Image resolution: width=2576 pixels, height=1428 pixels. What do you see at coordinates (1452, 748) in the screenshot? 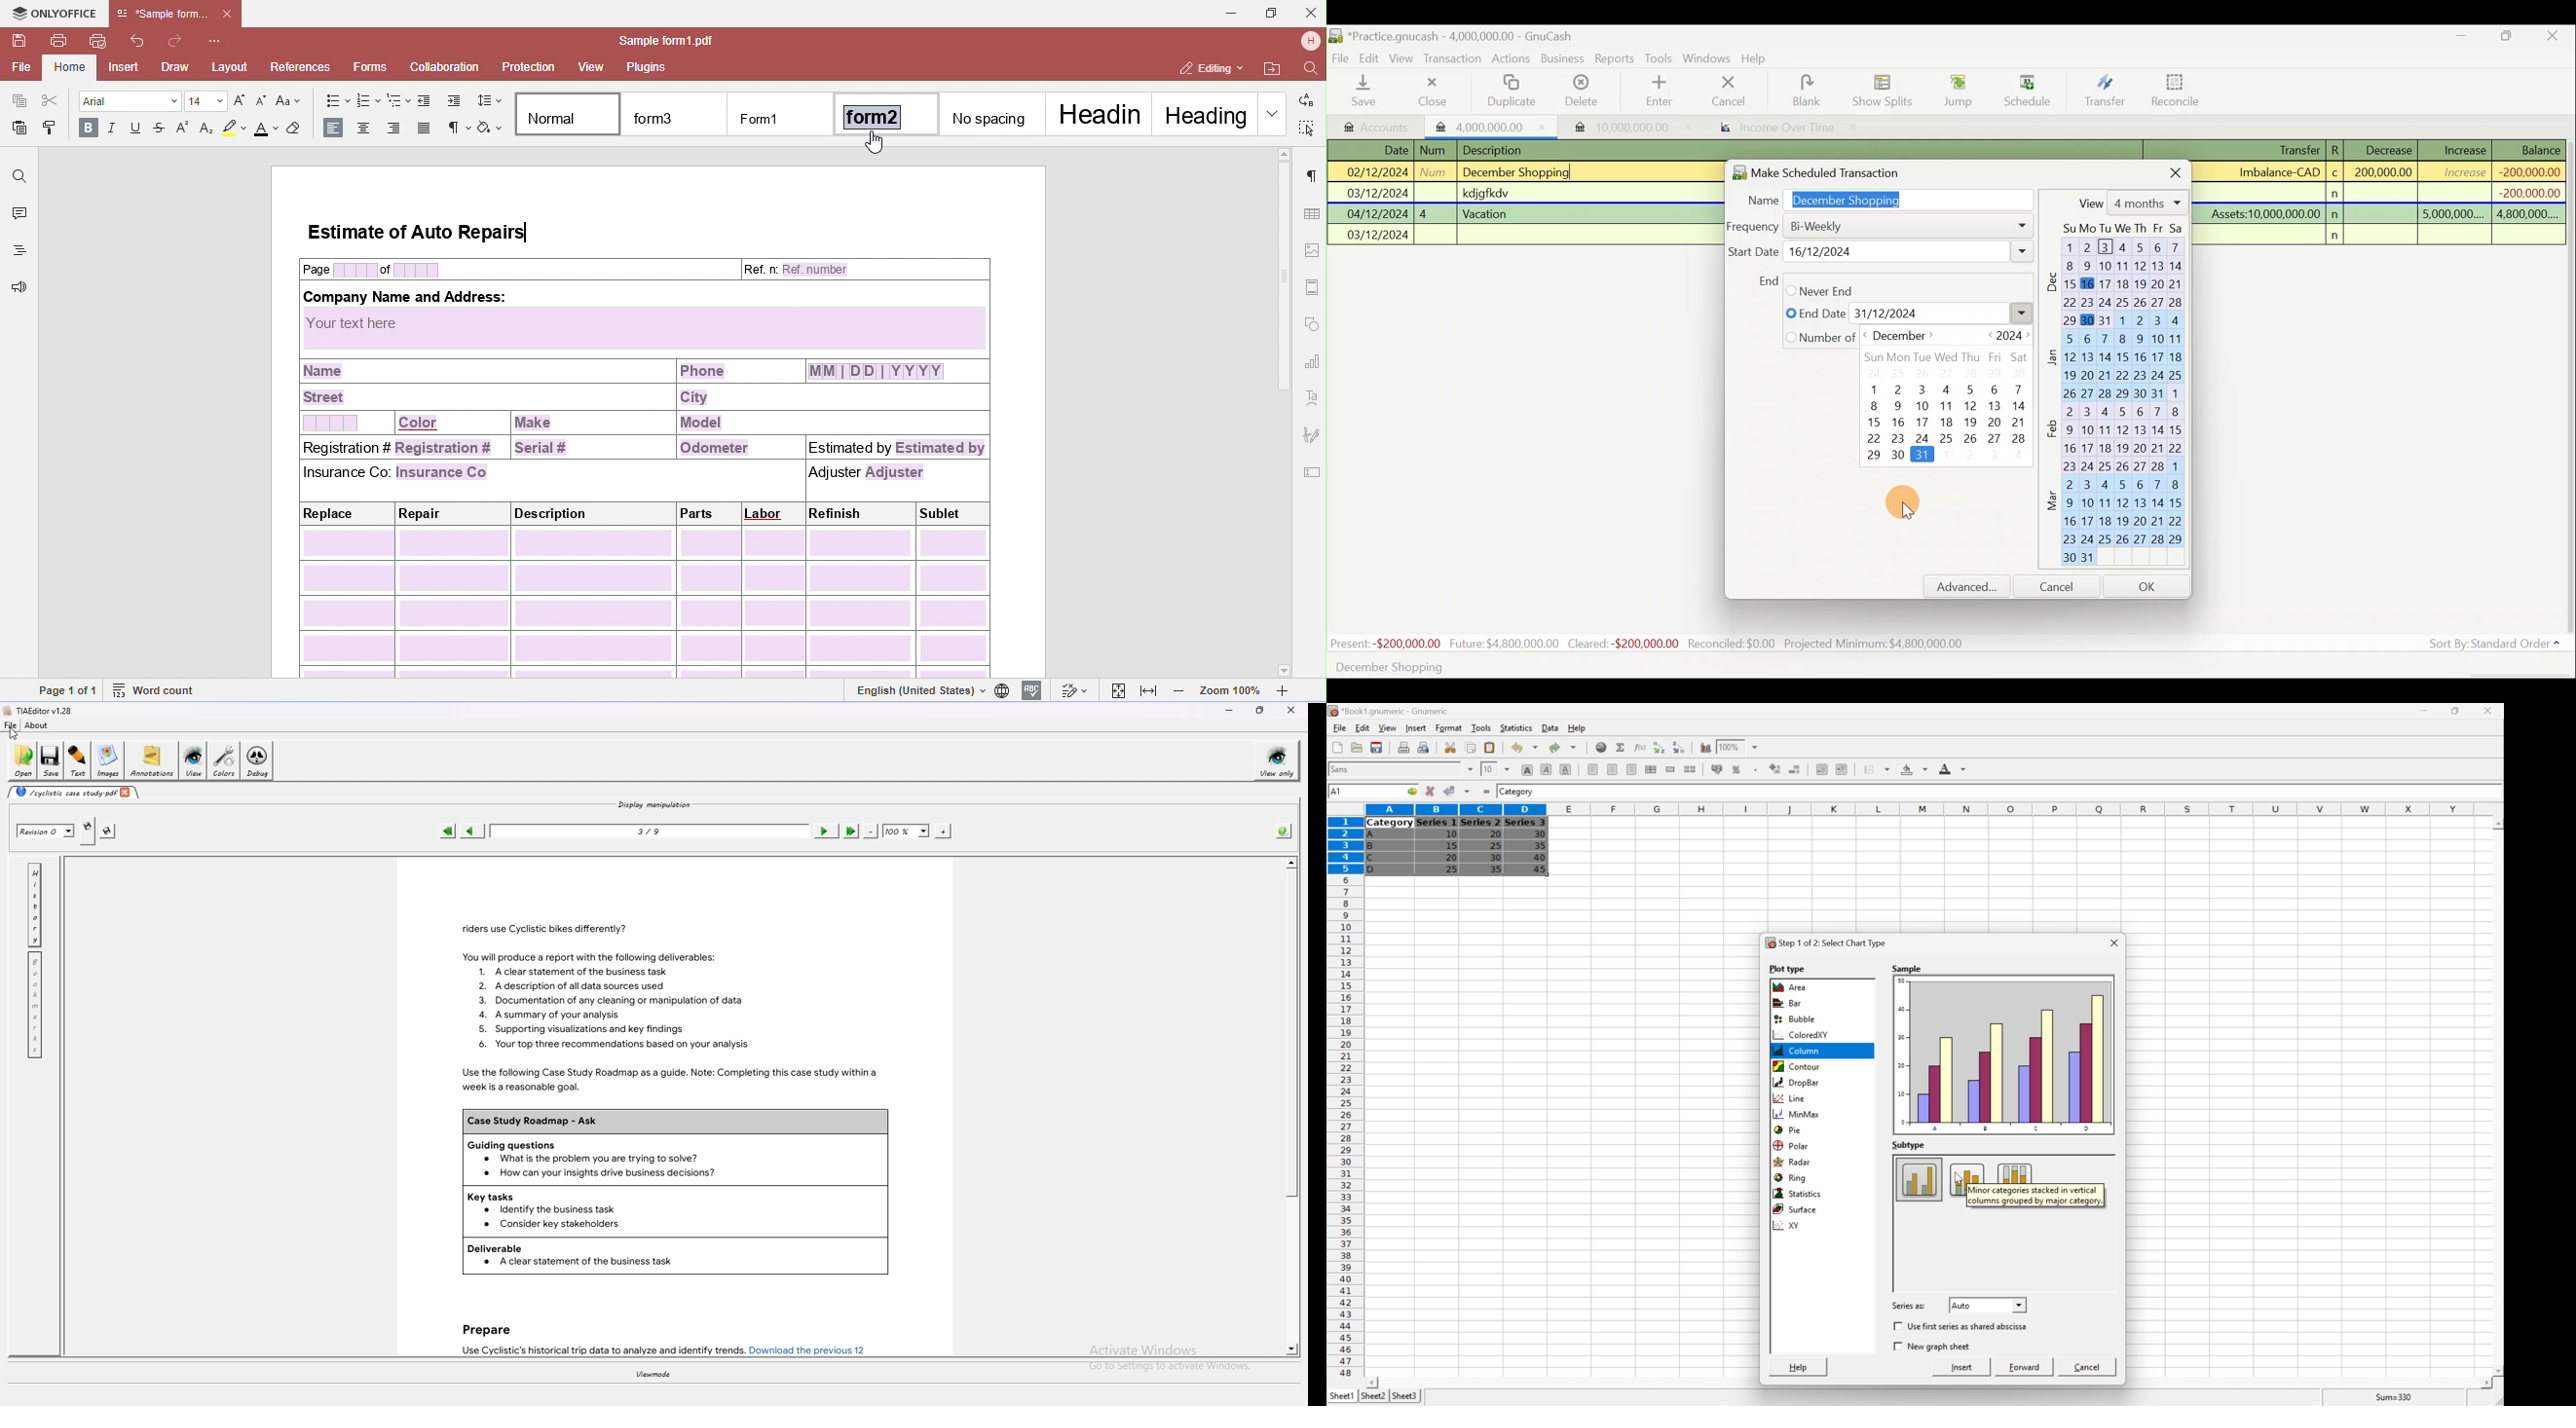
I see `Cut selection` at bounding box center [1452, 748].